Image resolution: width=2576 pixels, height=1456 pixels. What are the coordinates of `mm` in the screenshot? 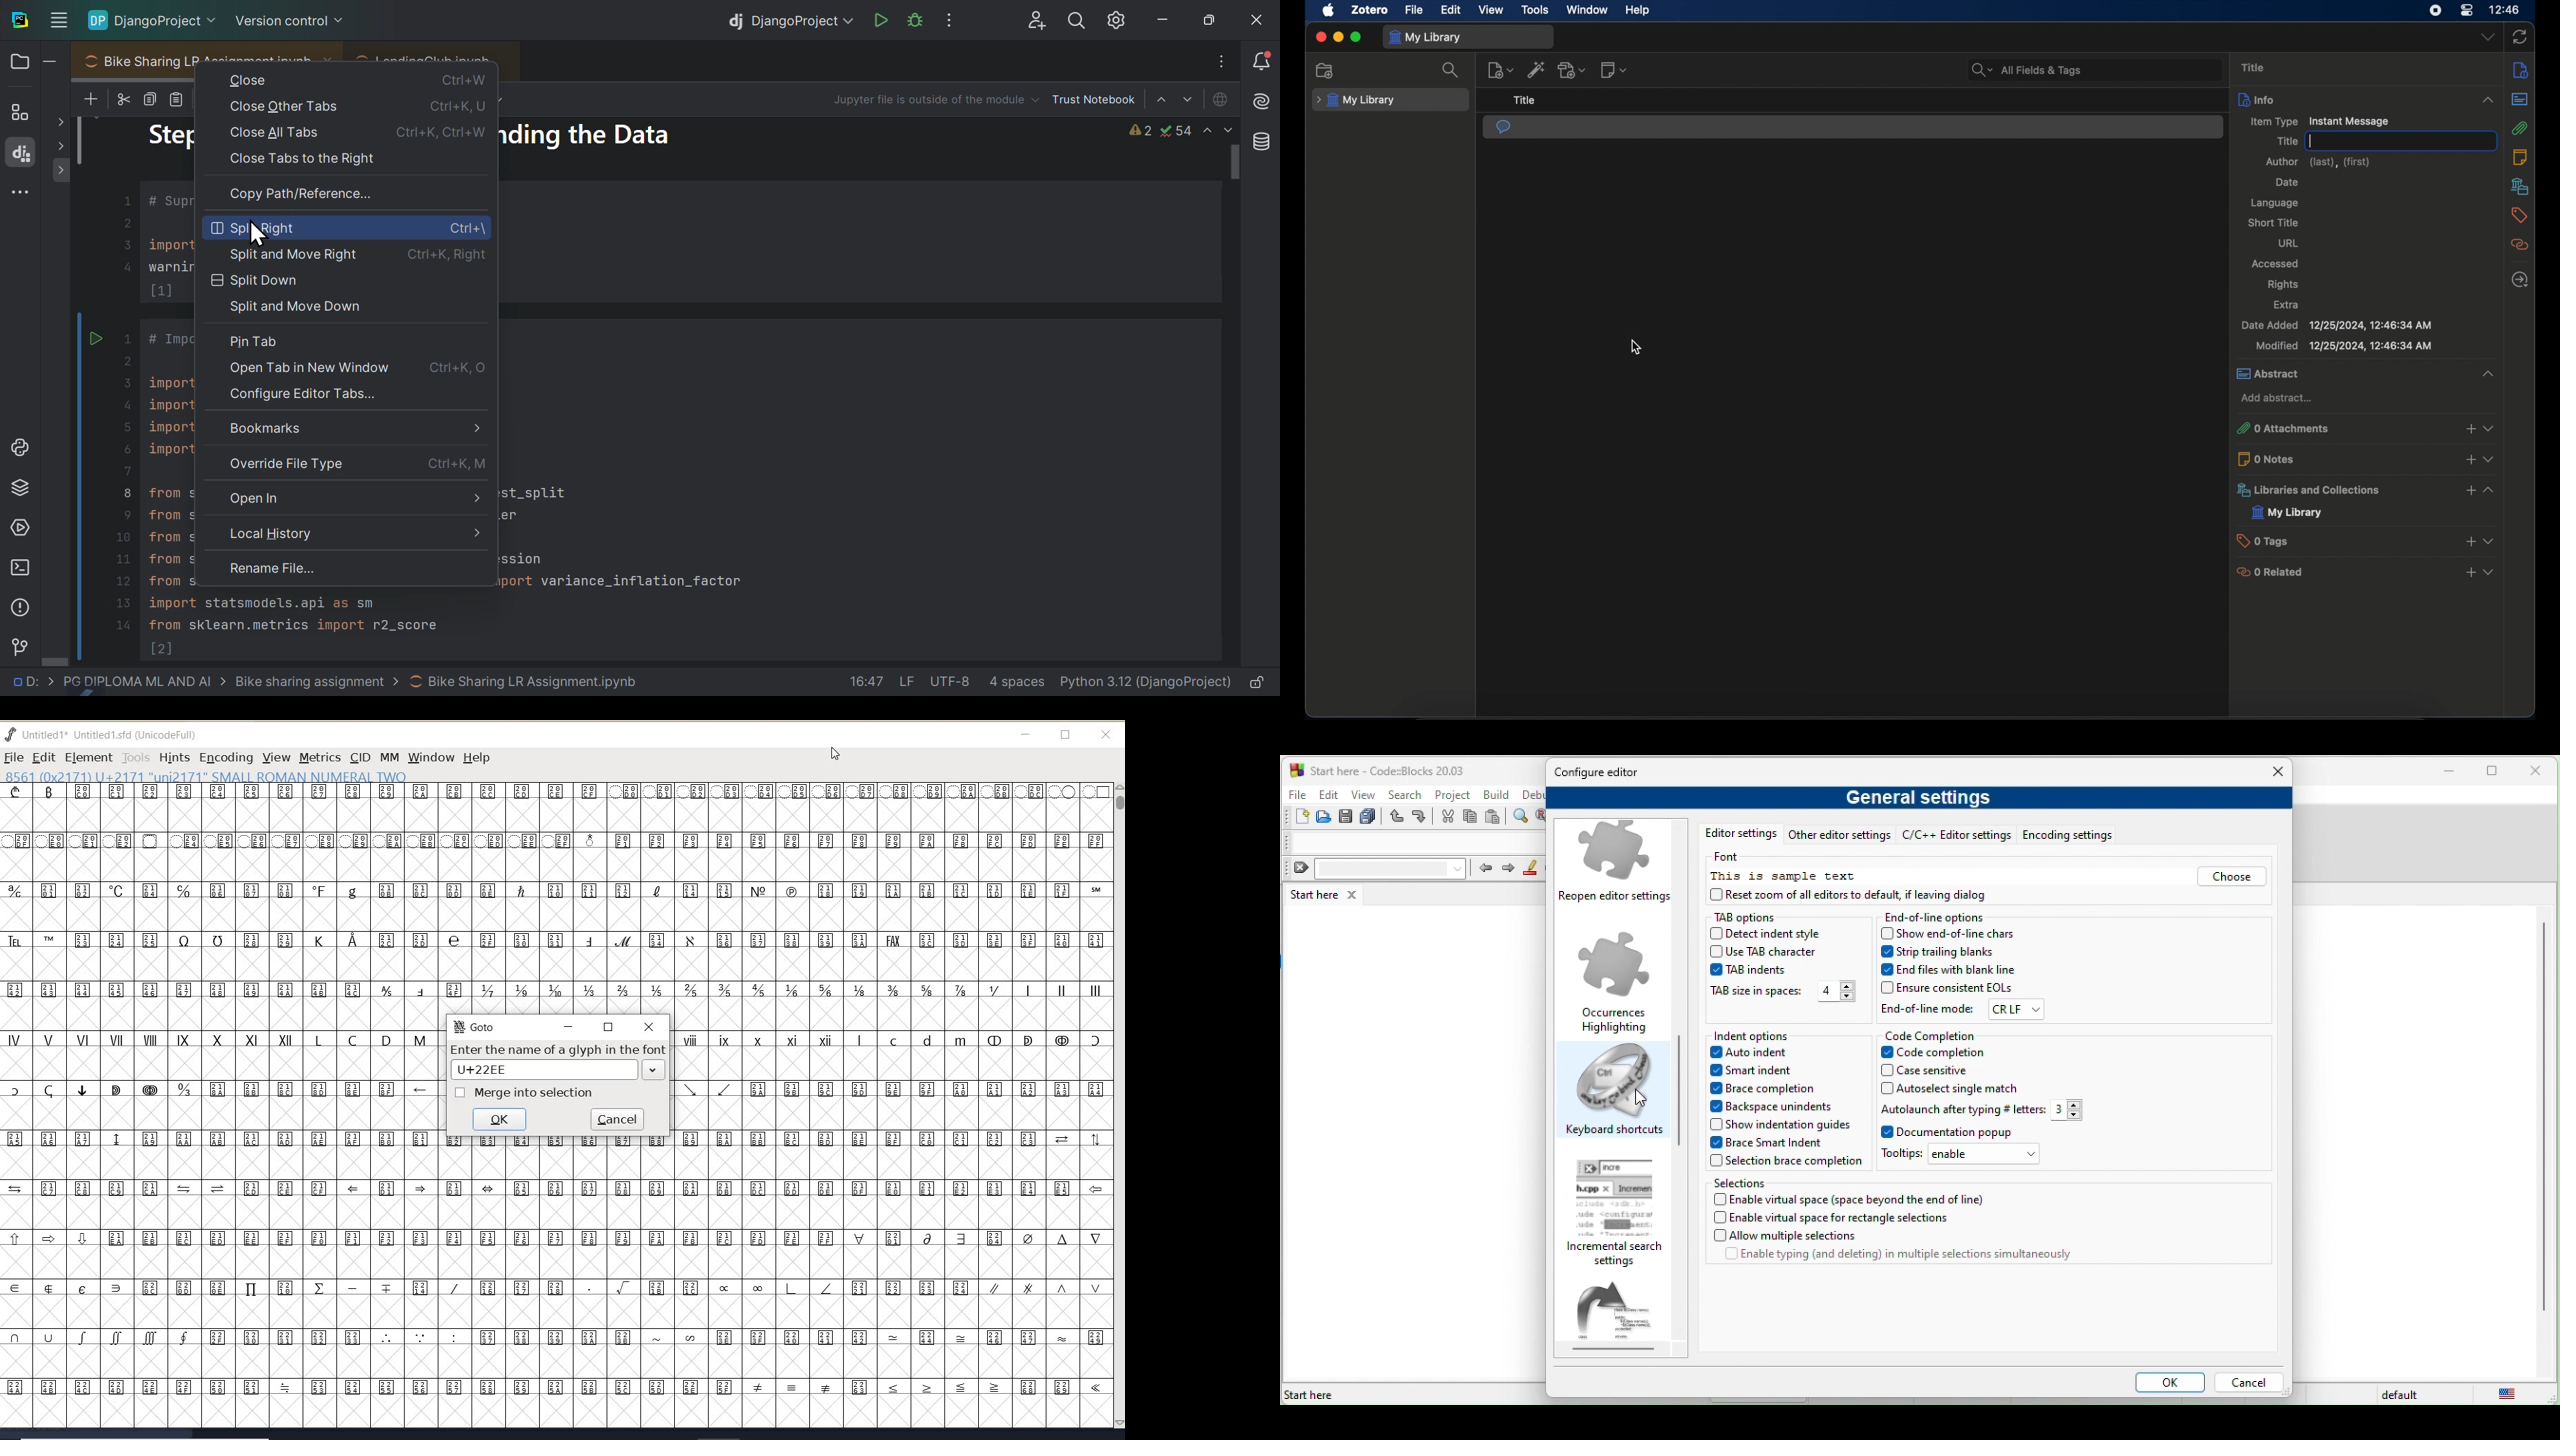 It's located at (388, 755).